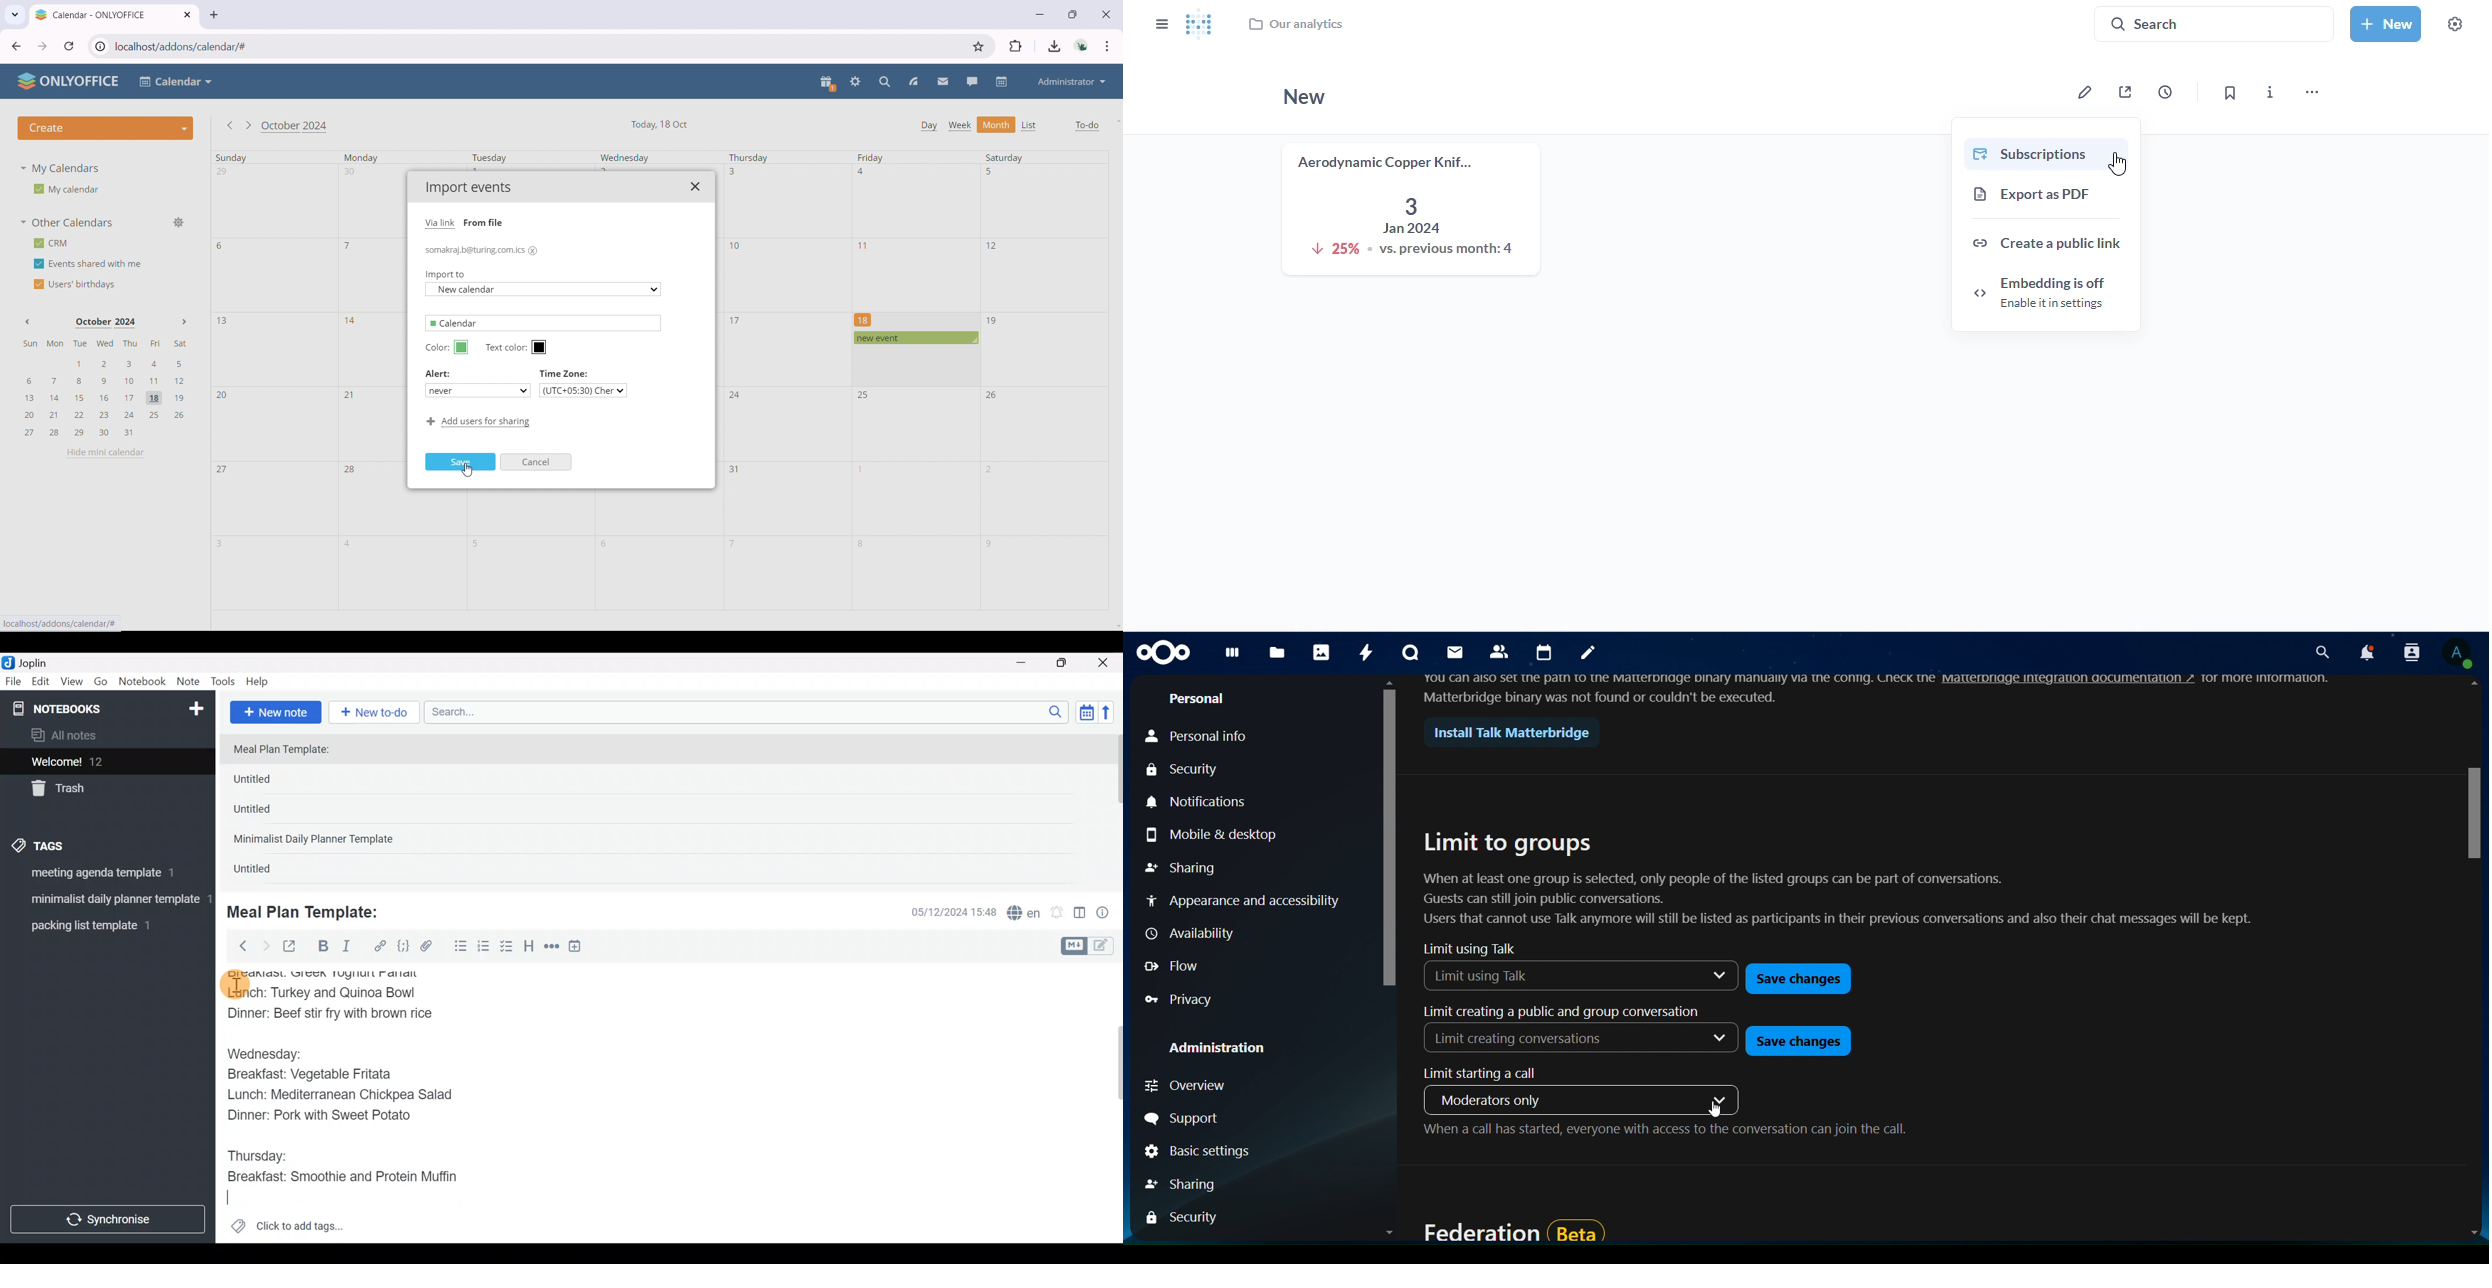  What do you see at coordinates (1181, 868) in the screenshot?
I see `sharing` at bounding box center [1181, 868].